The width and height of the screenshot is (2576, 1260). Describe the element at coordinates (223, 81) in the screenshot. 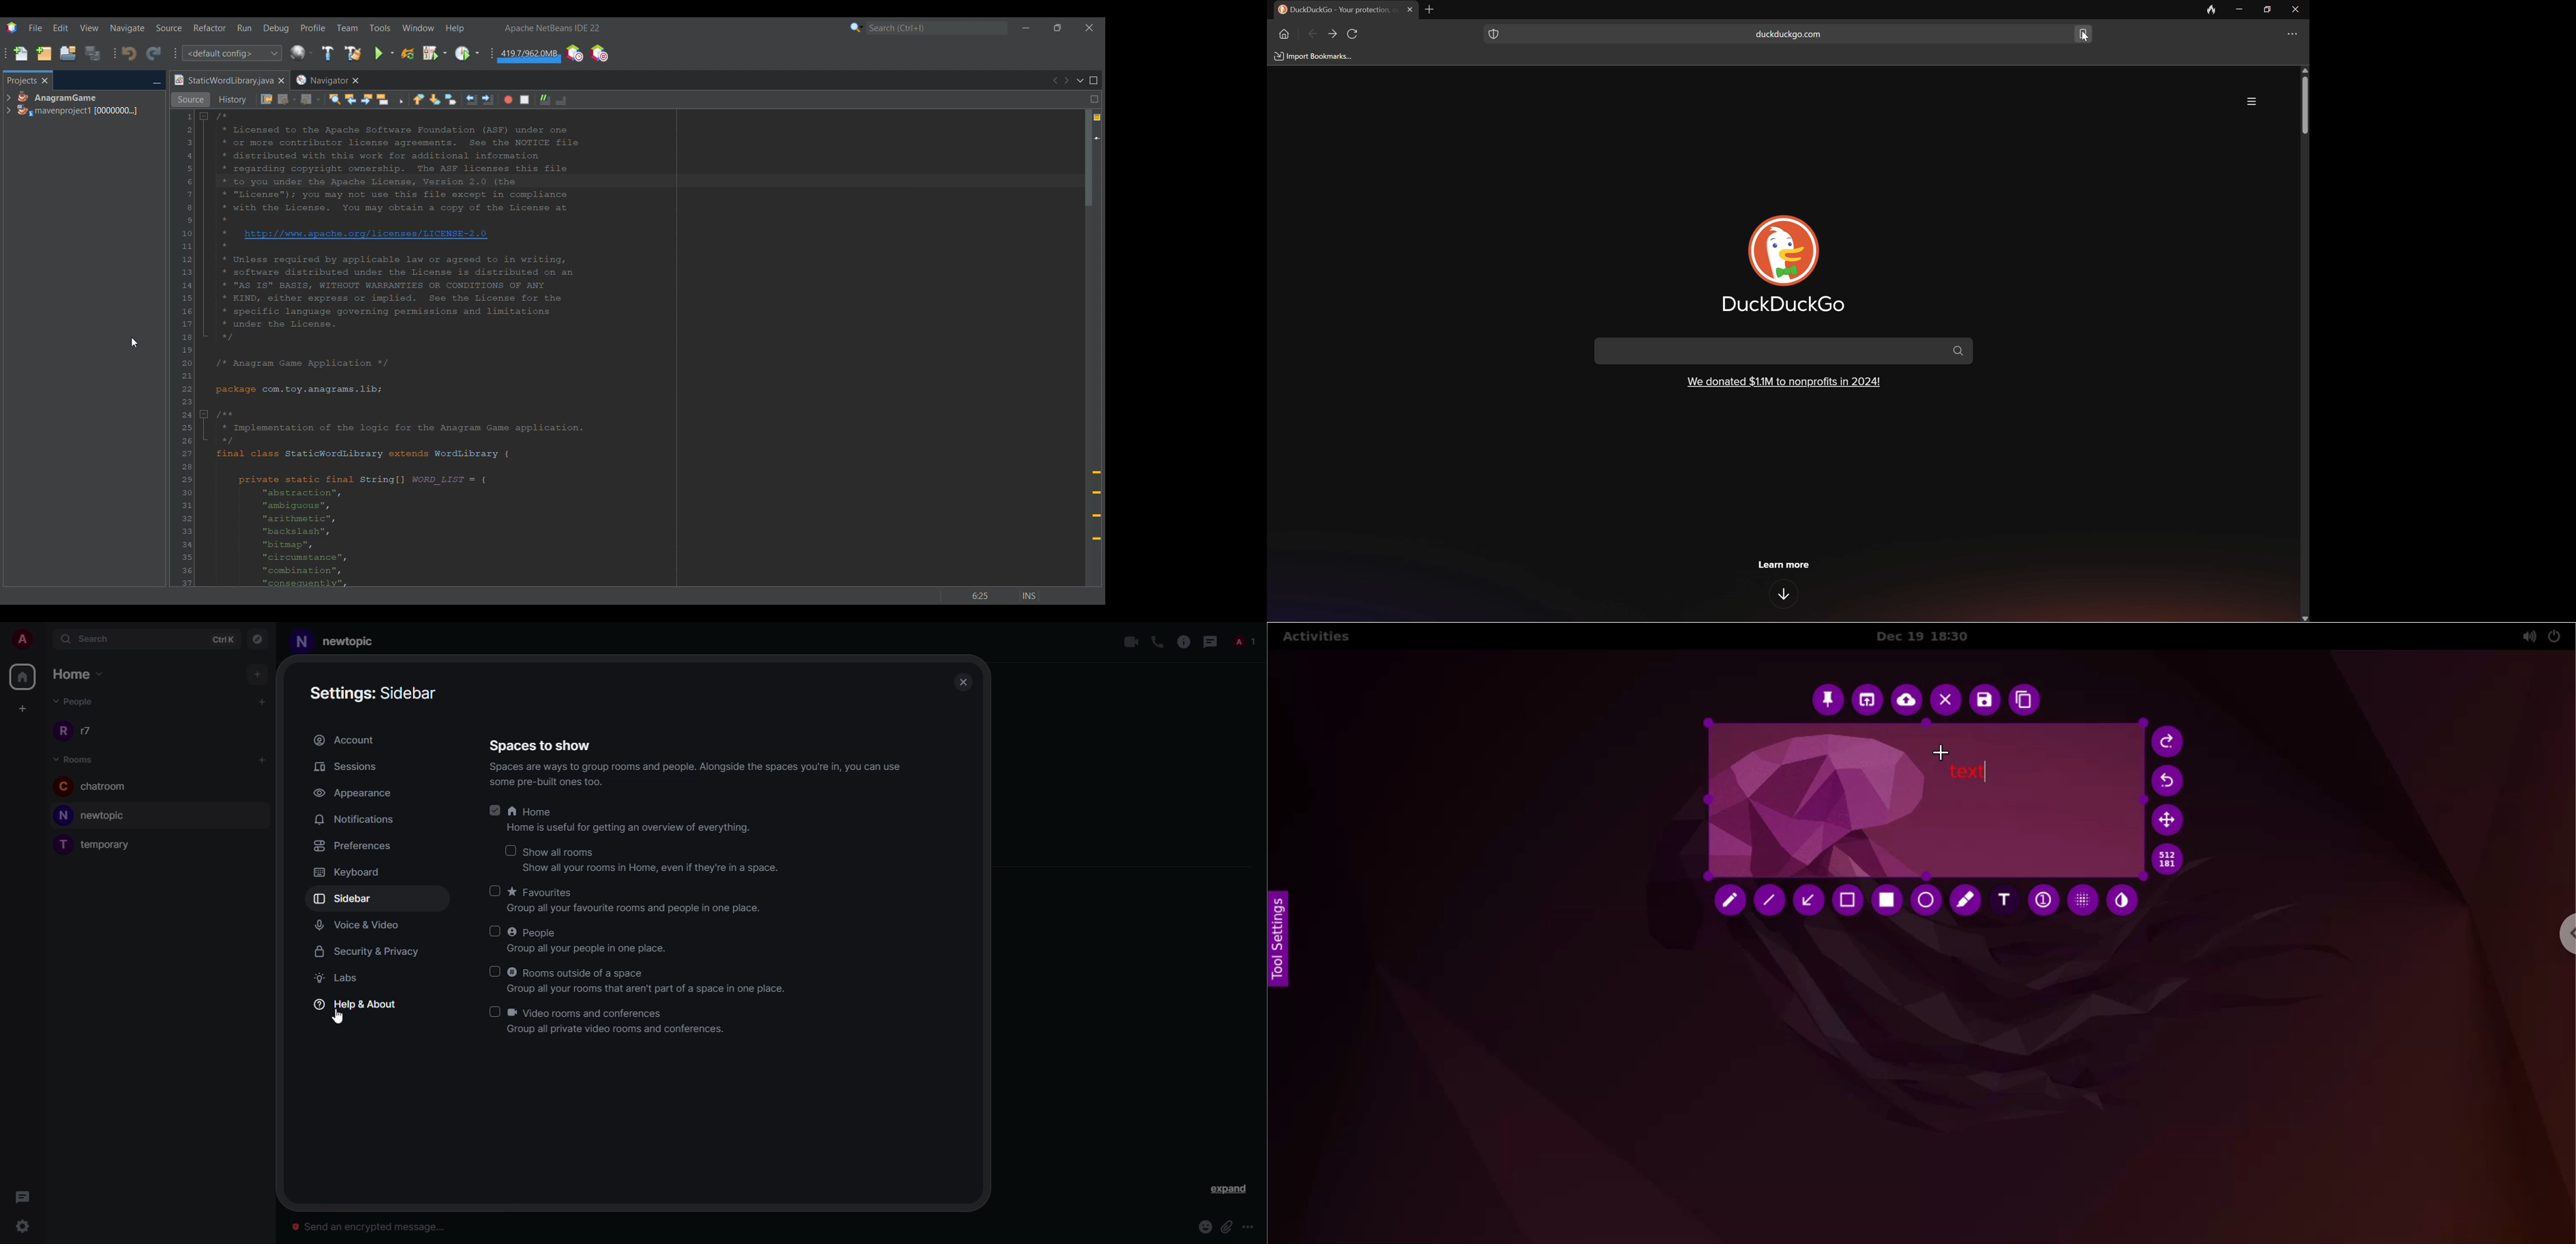

I see `Current tab highlighted` at that location.